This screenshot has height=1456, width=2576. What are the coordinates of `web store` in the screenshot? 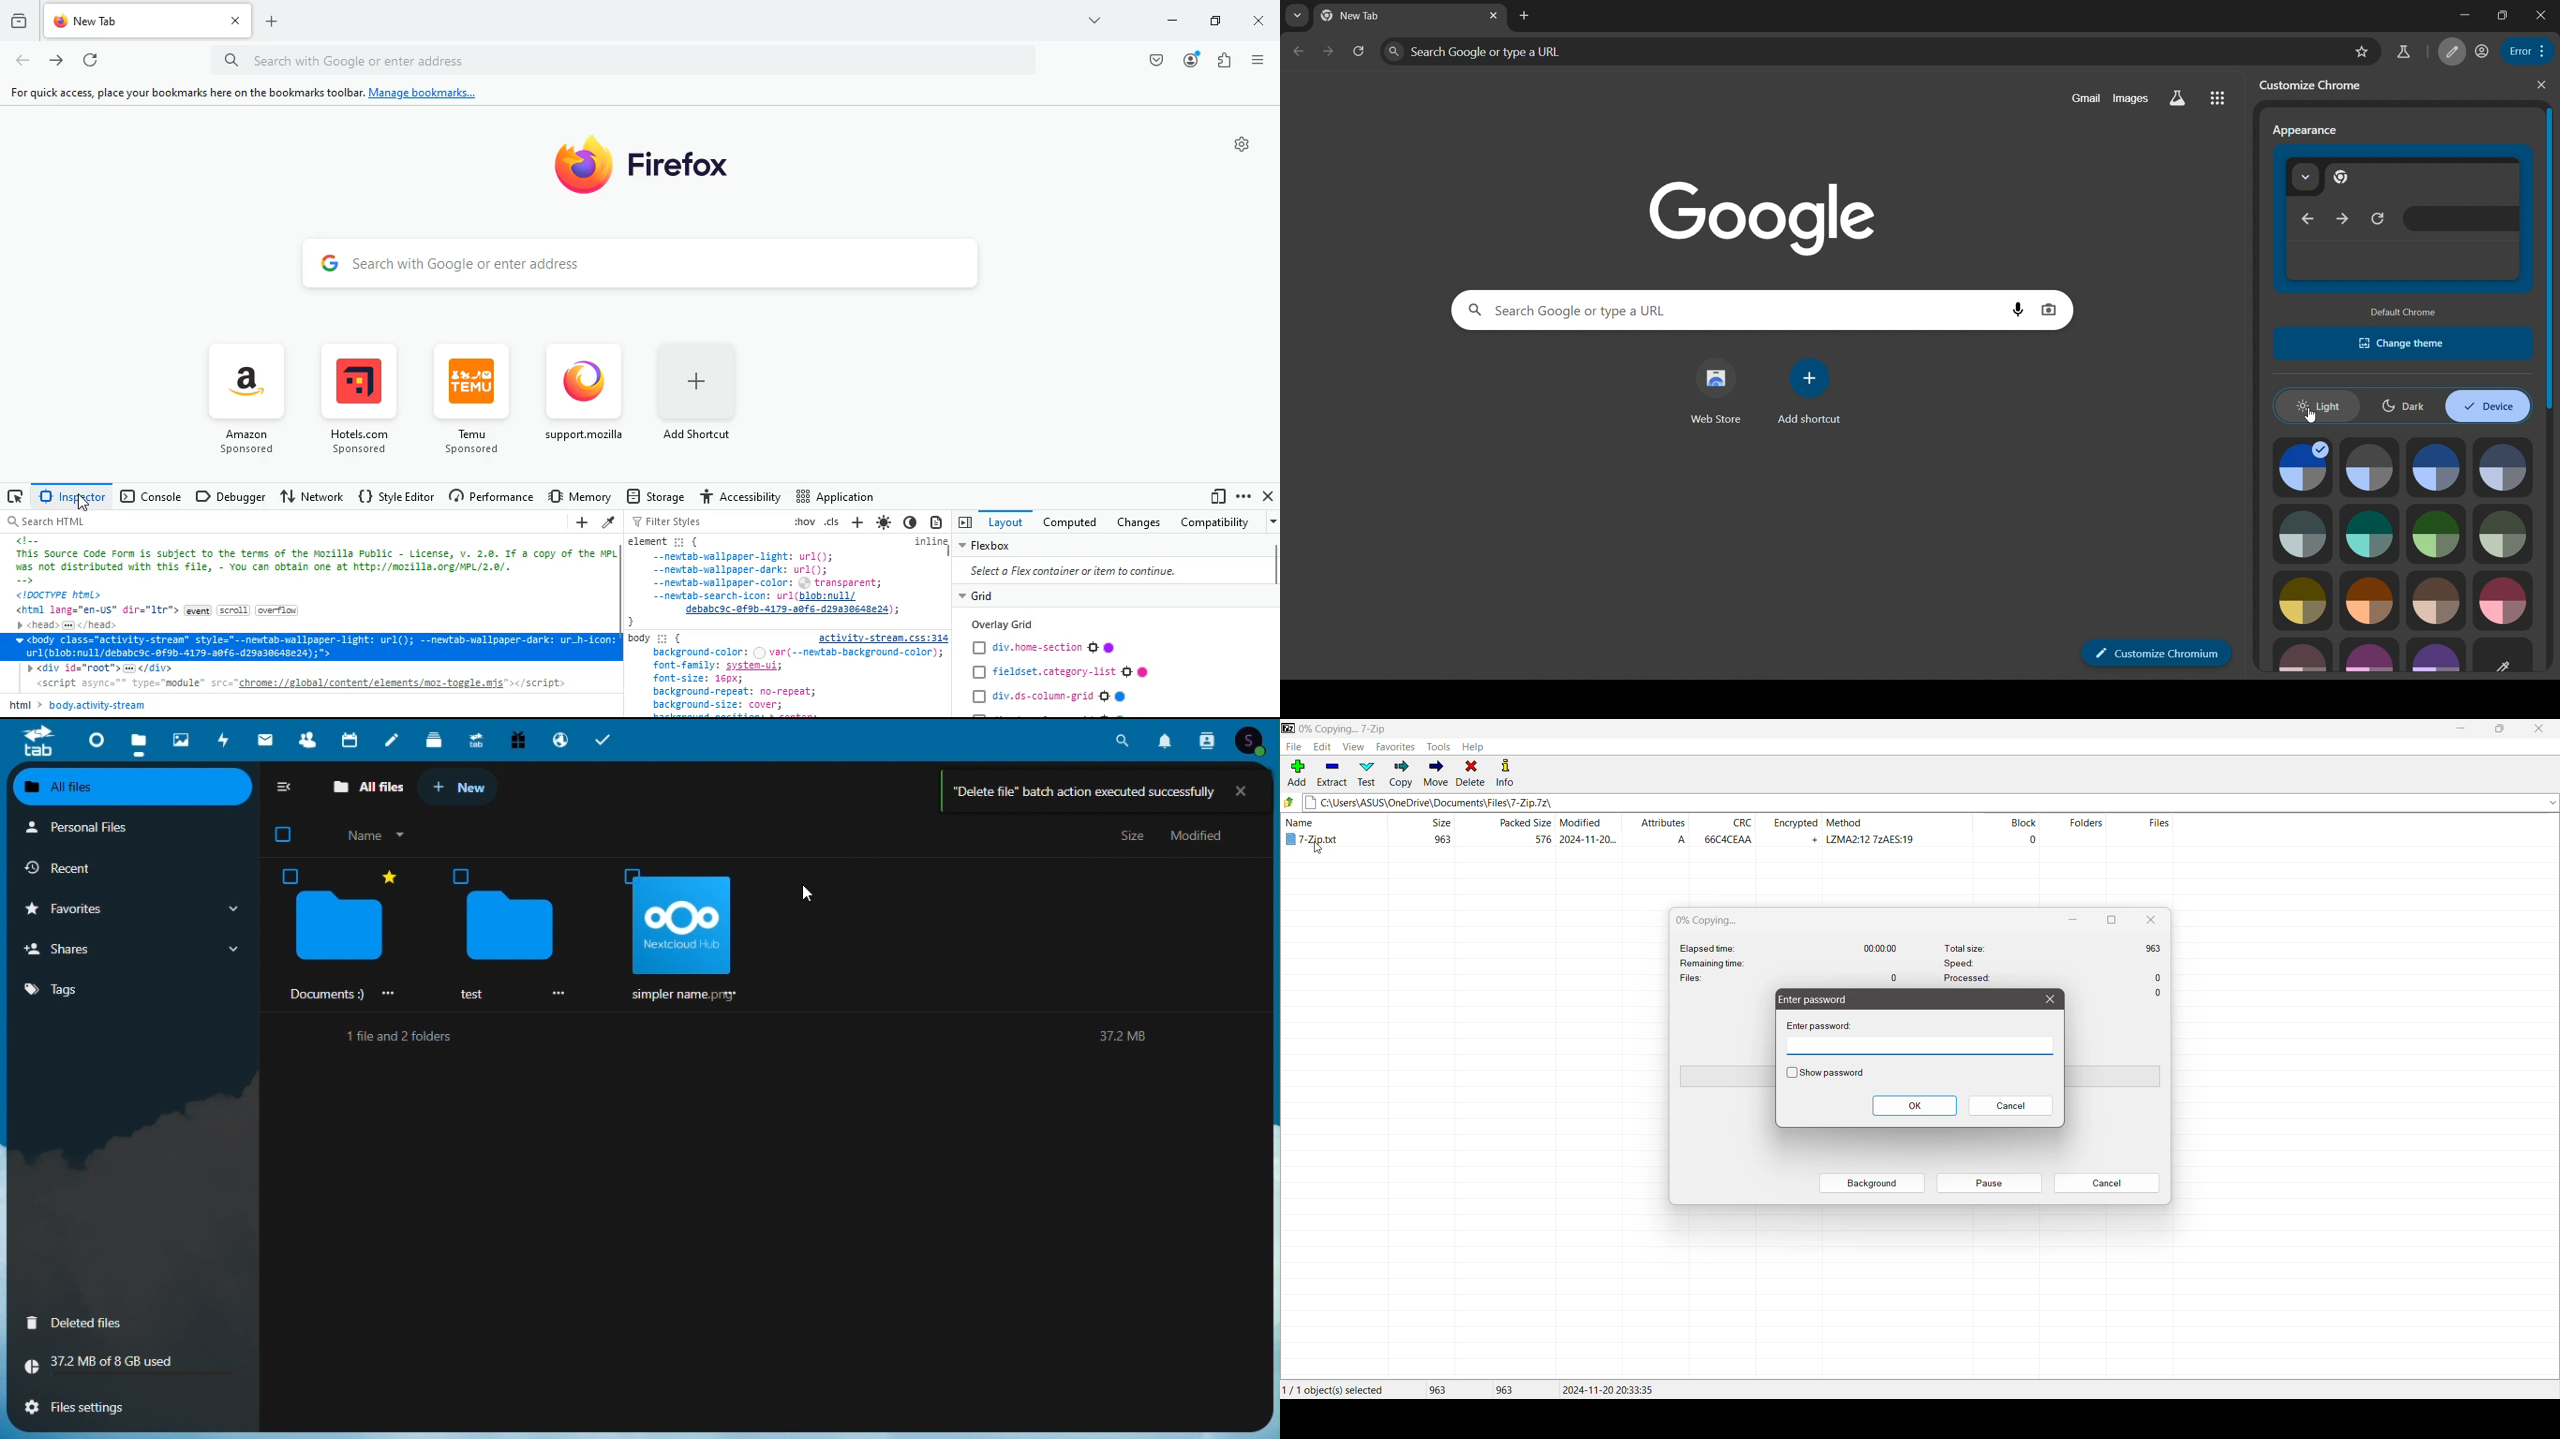 It's located at (1719, 391).